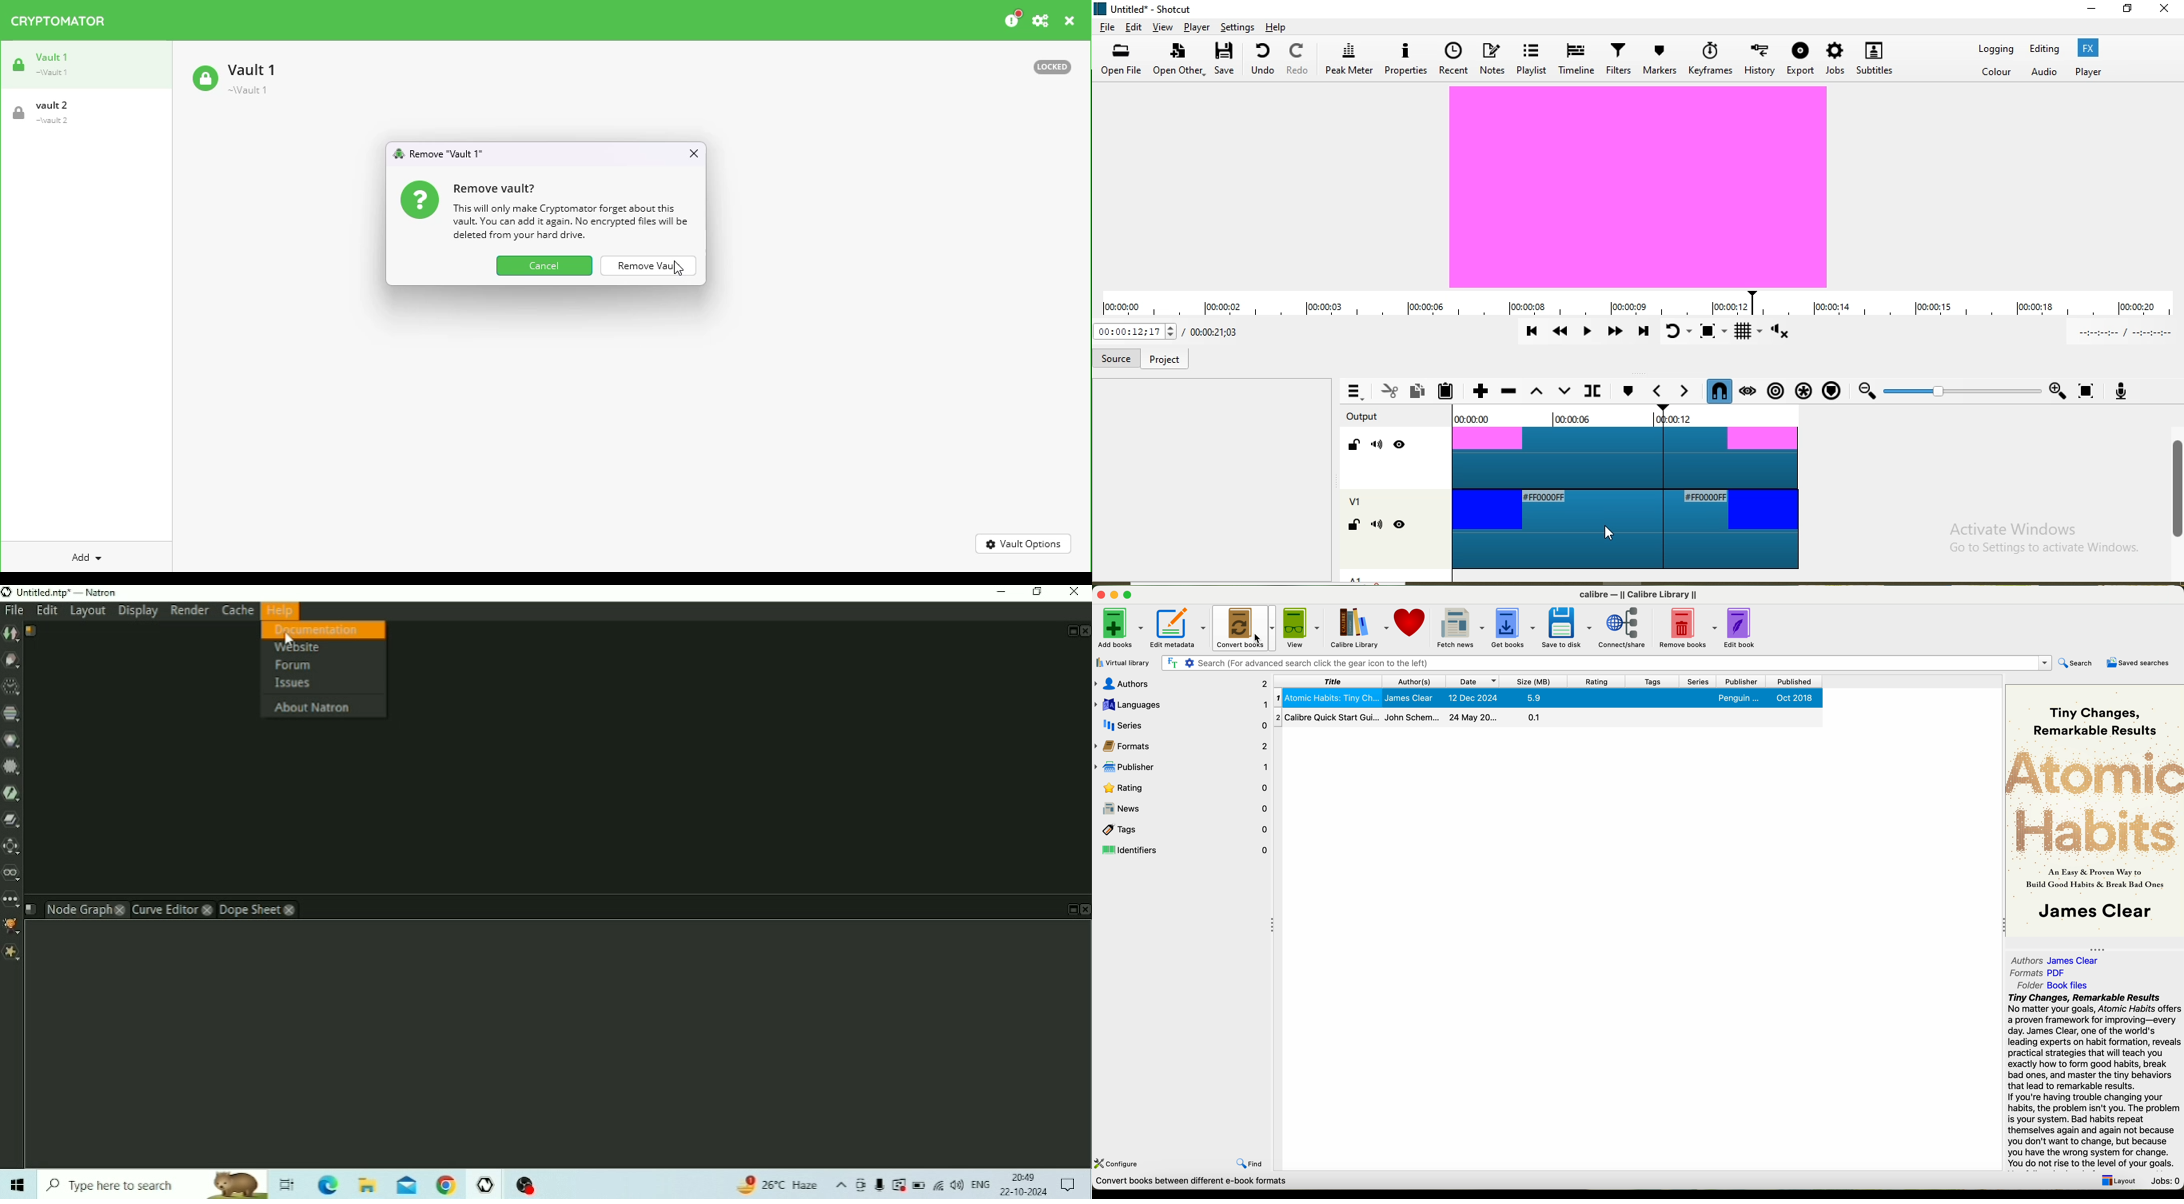  What do you see at coordinates (1624, 628) in the screenshot?
I see `connect/share` at bounding box center [1624, 628].